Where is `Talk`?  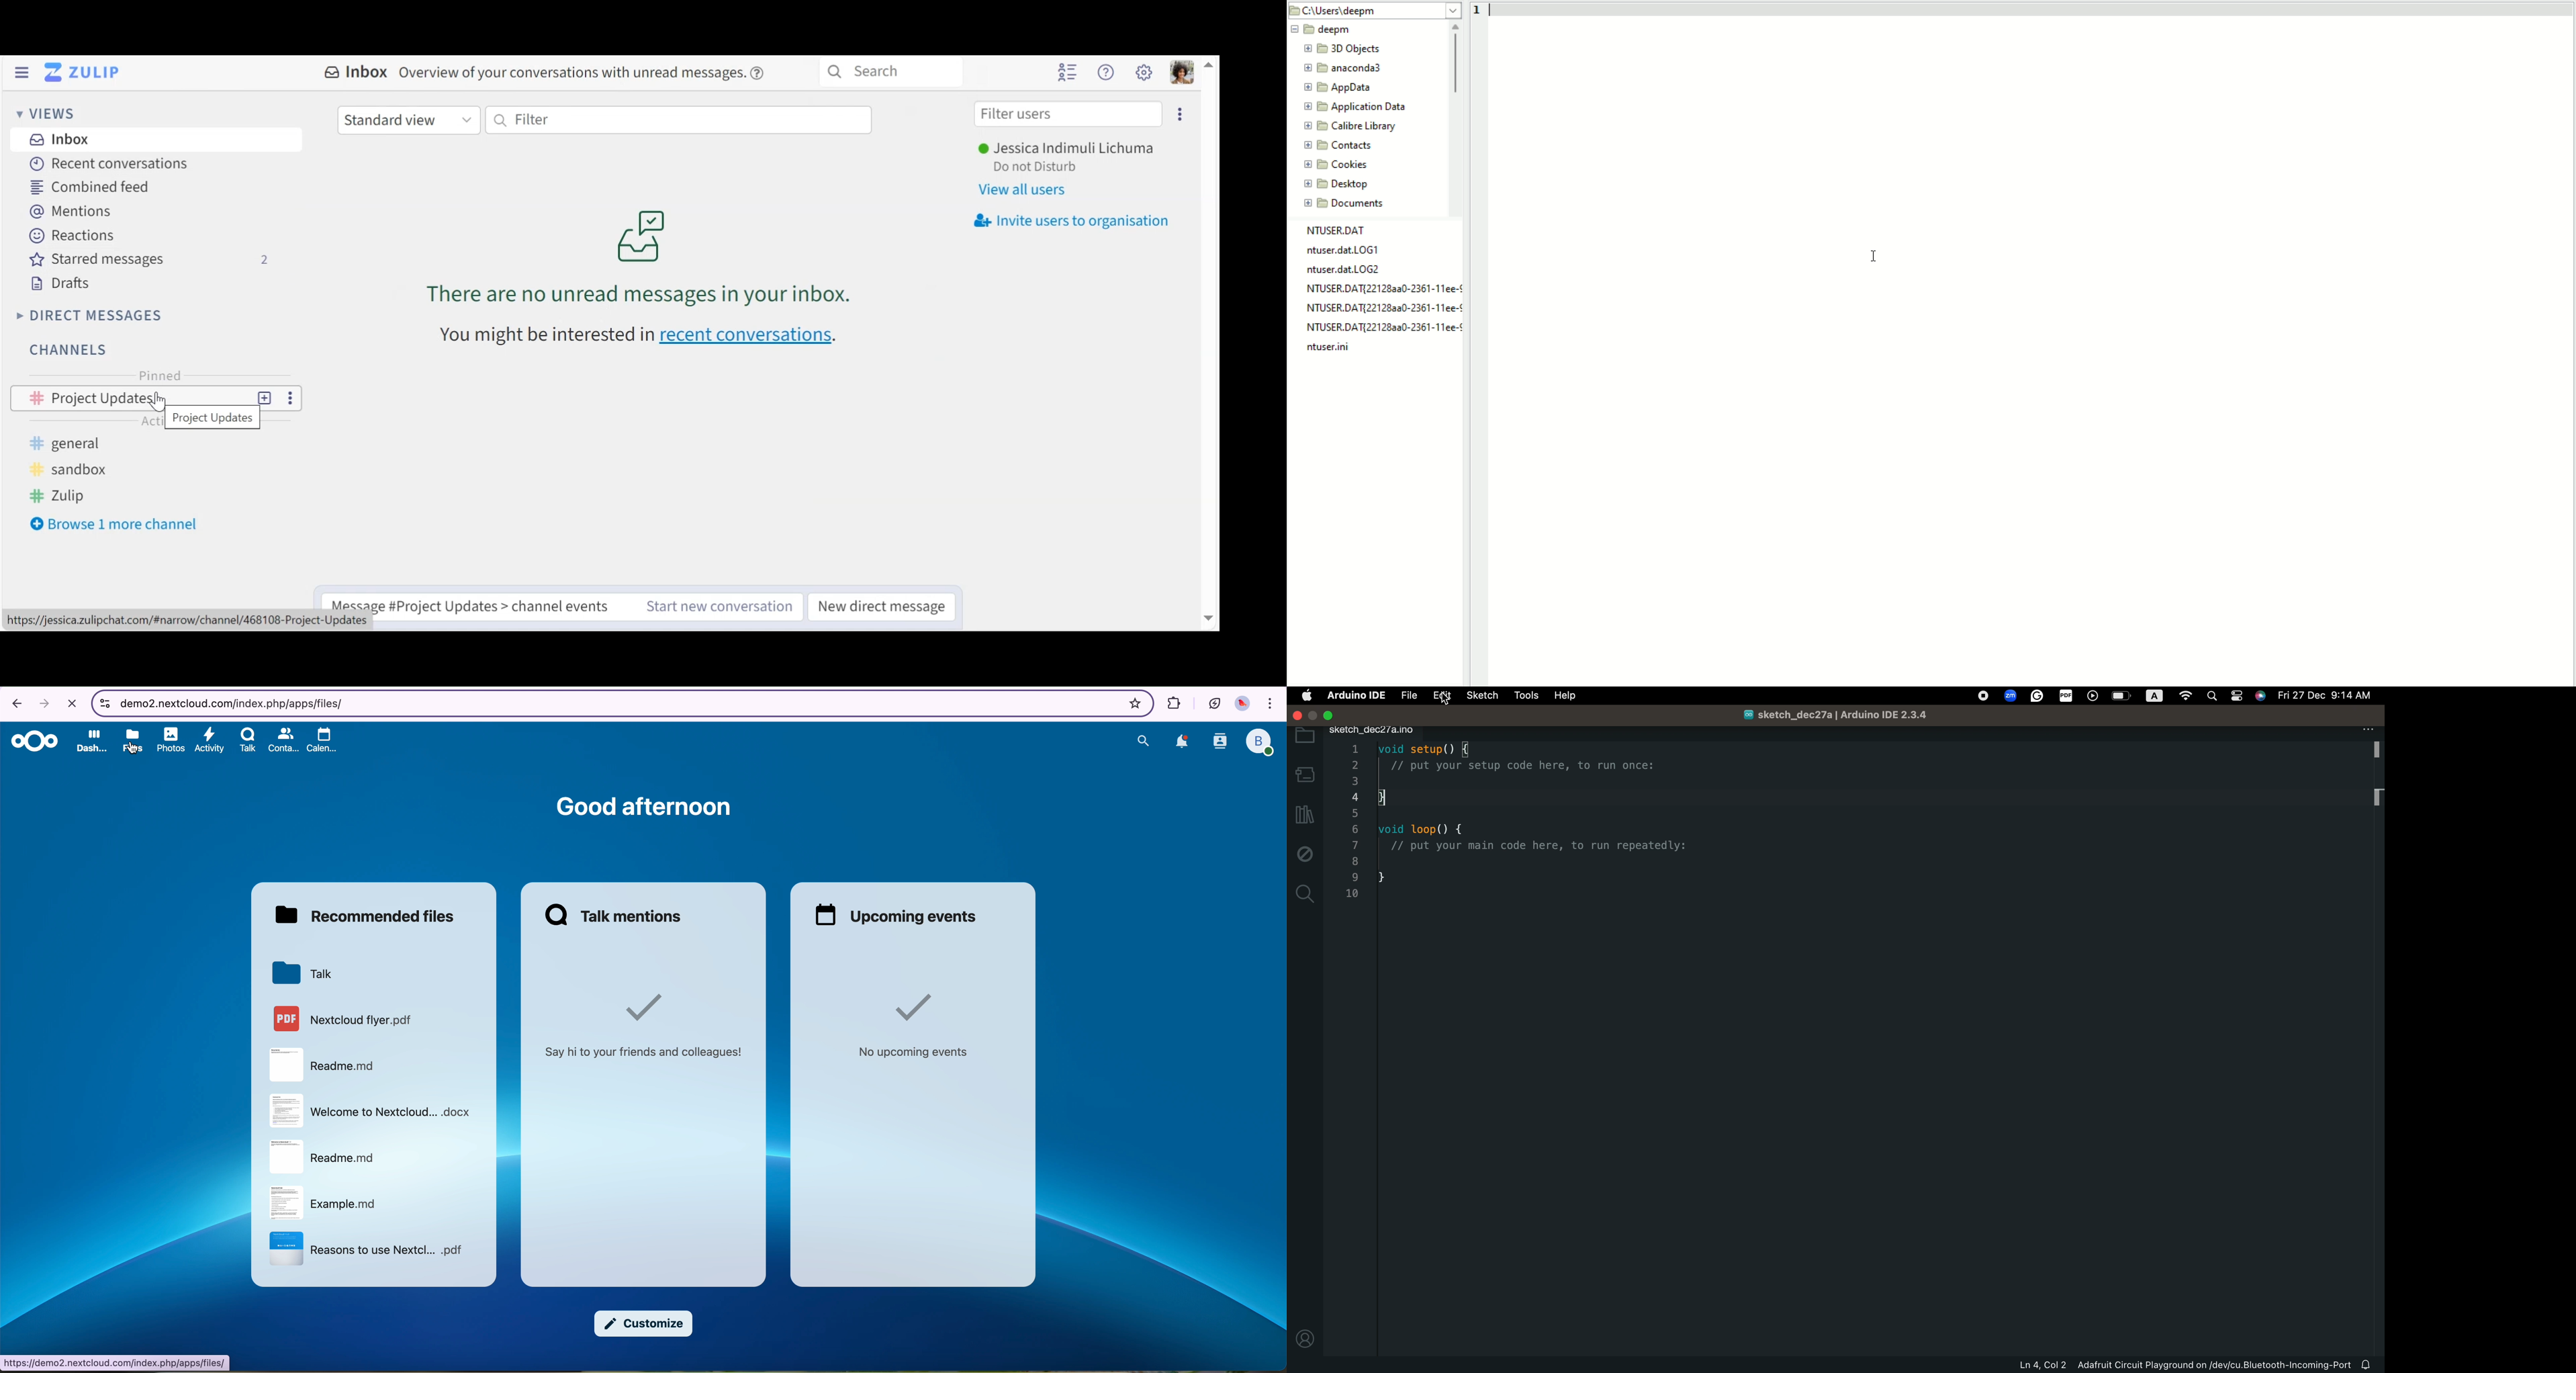
Talk is located at coordinates (249, 740).